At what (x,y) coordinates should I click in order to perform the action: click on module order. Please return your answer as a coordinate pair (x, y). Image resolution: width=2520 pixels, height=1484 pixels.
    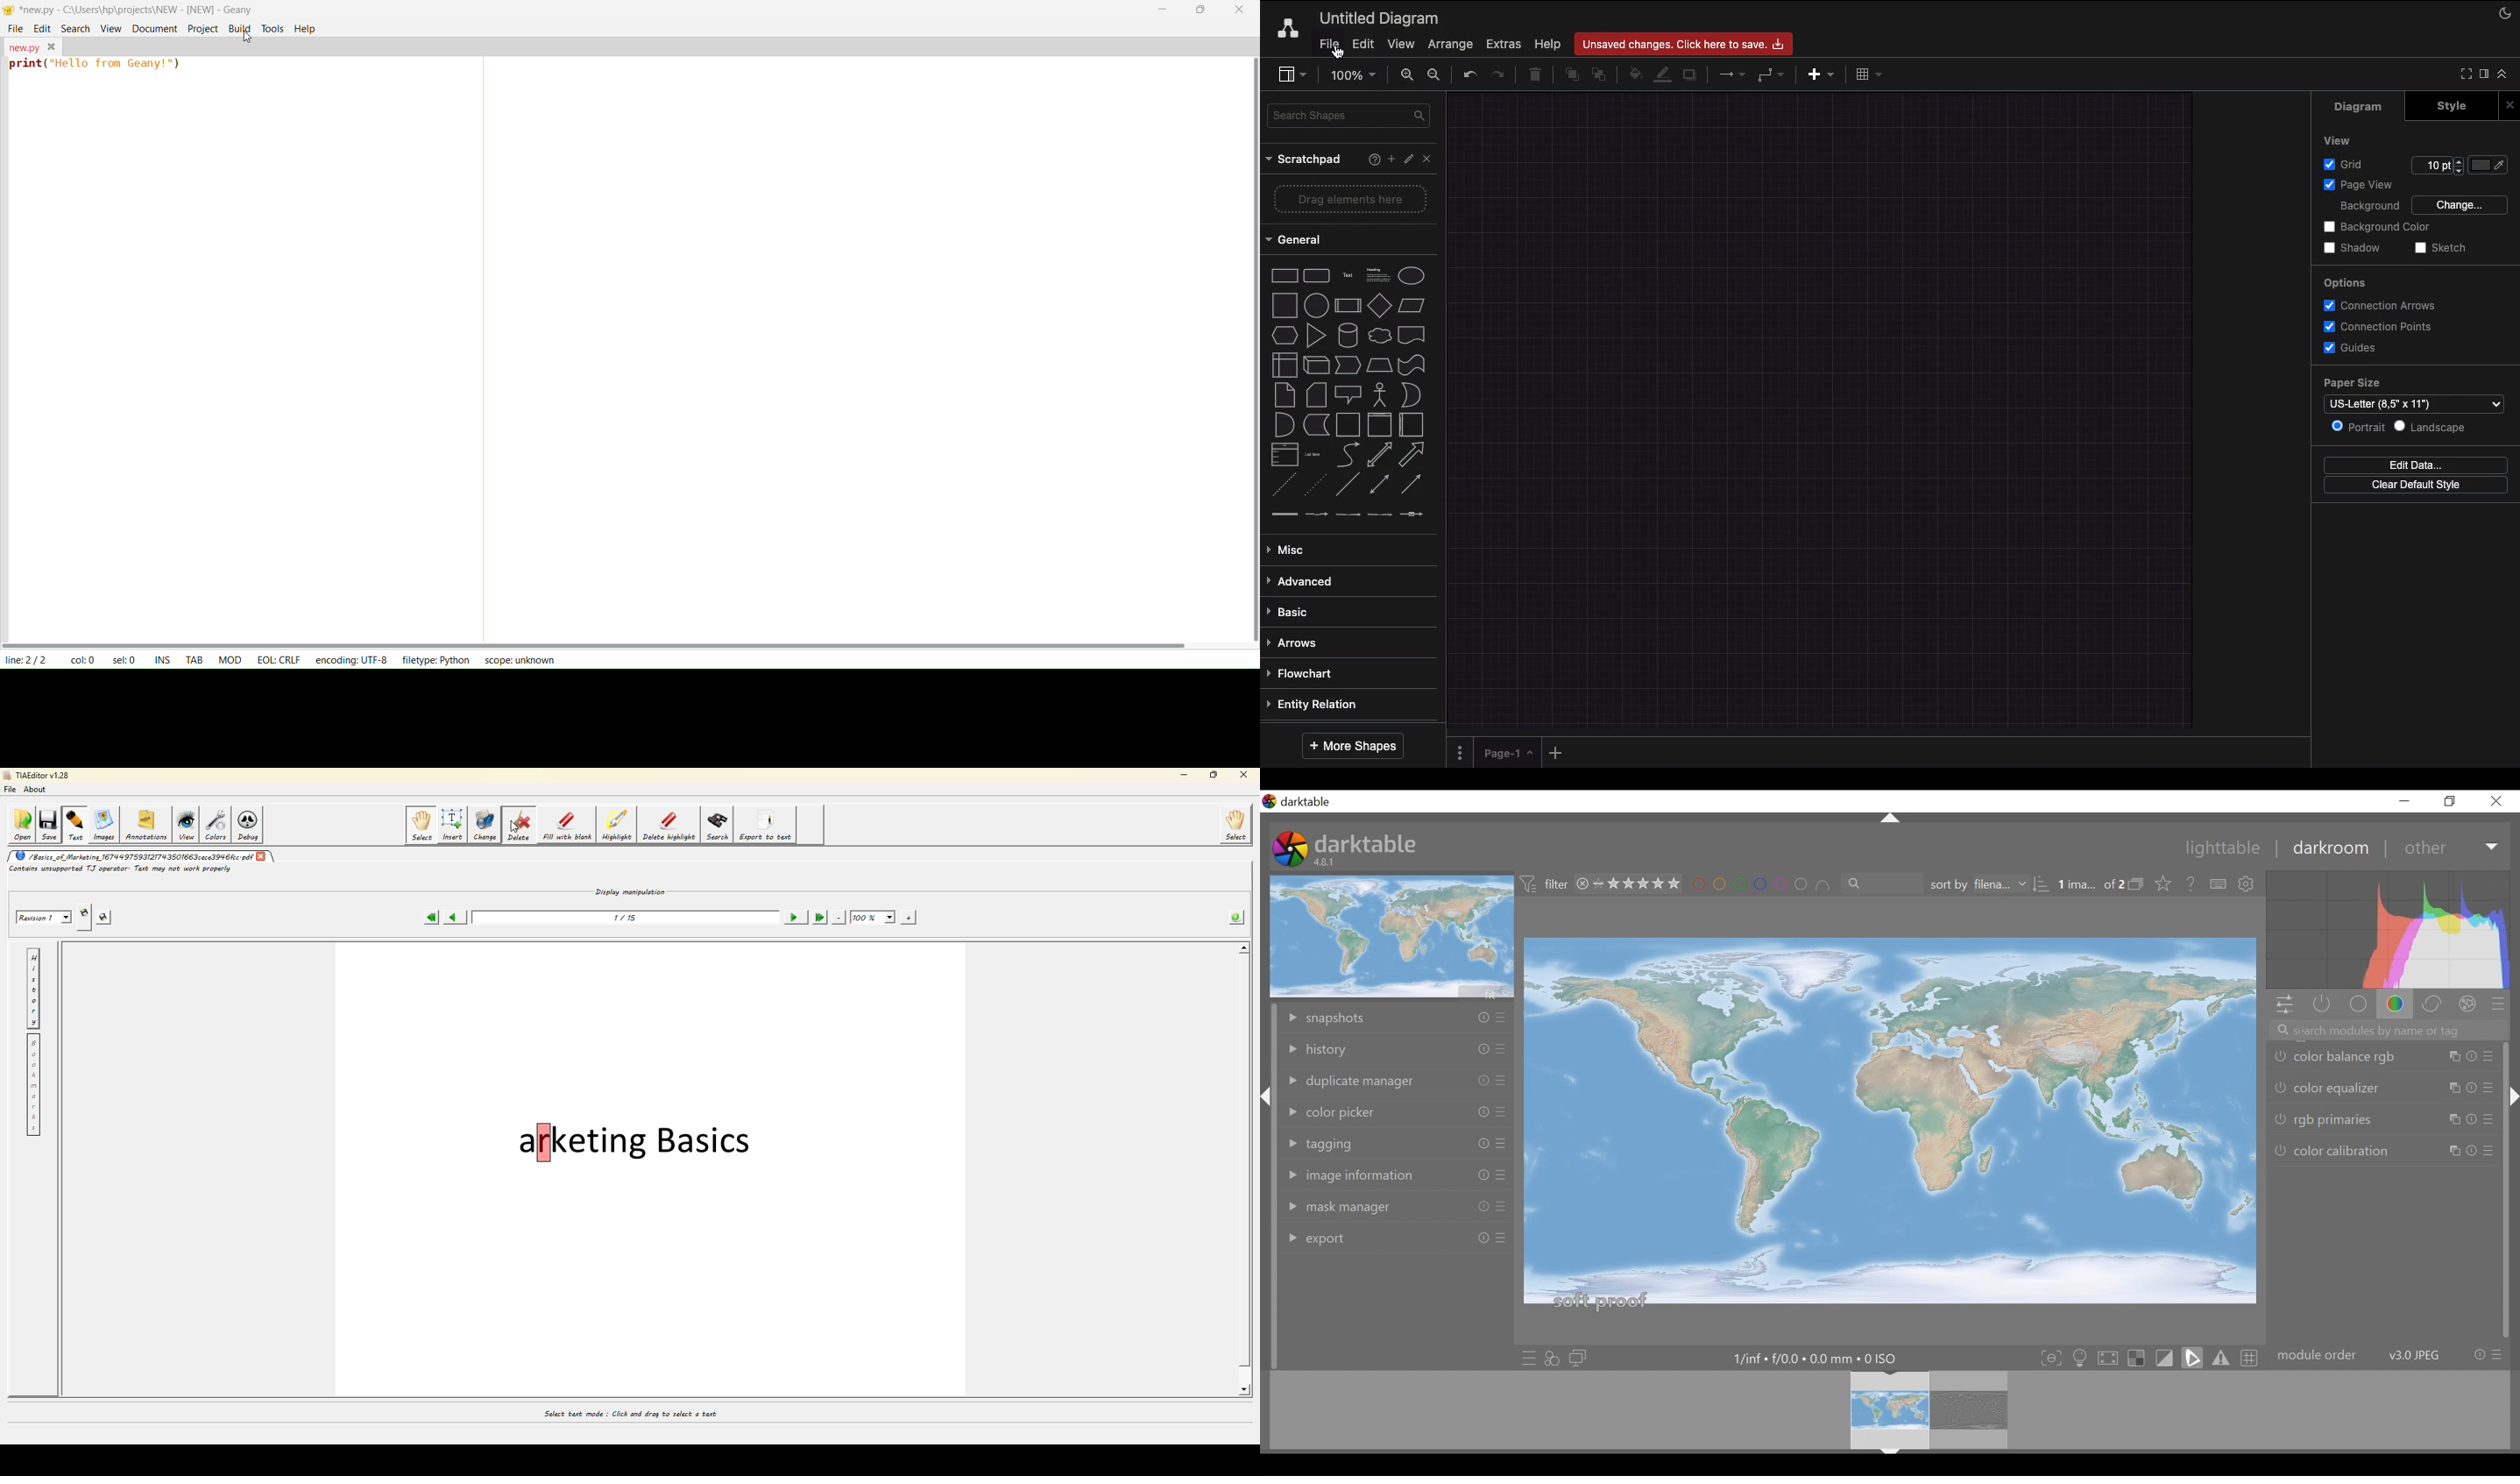
    Looking at the image, I should click on (2388, 1356).